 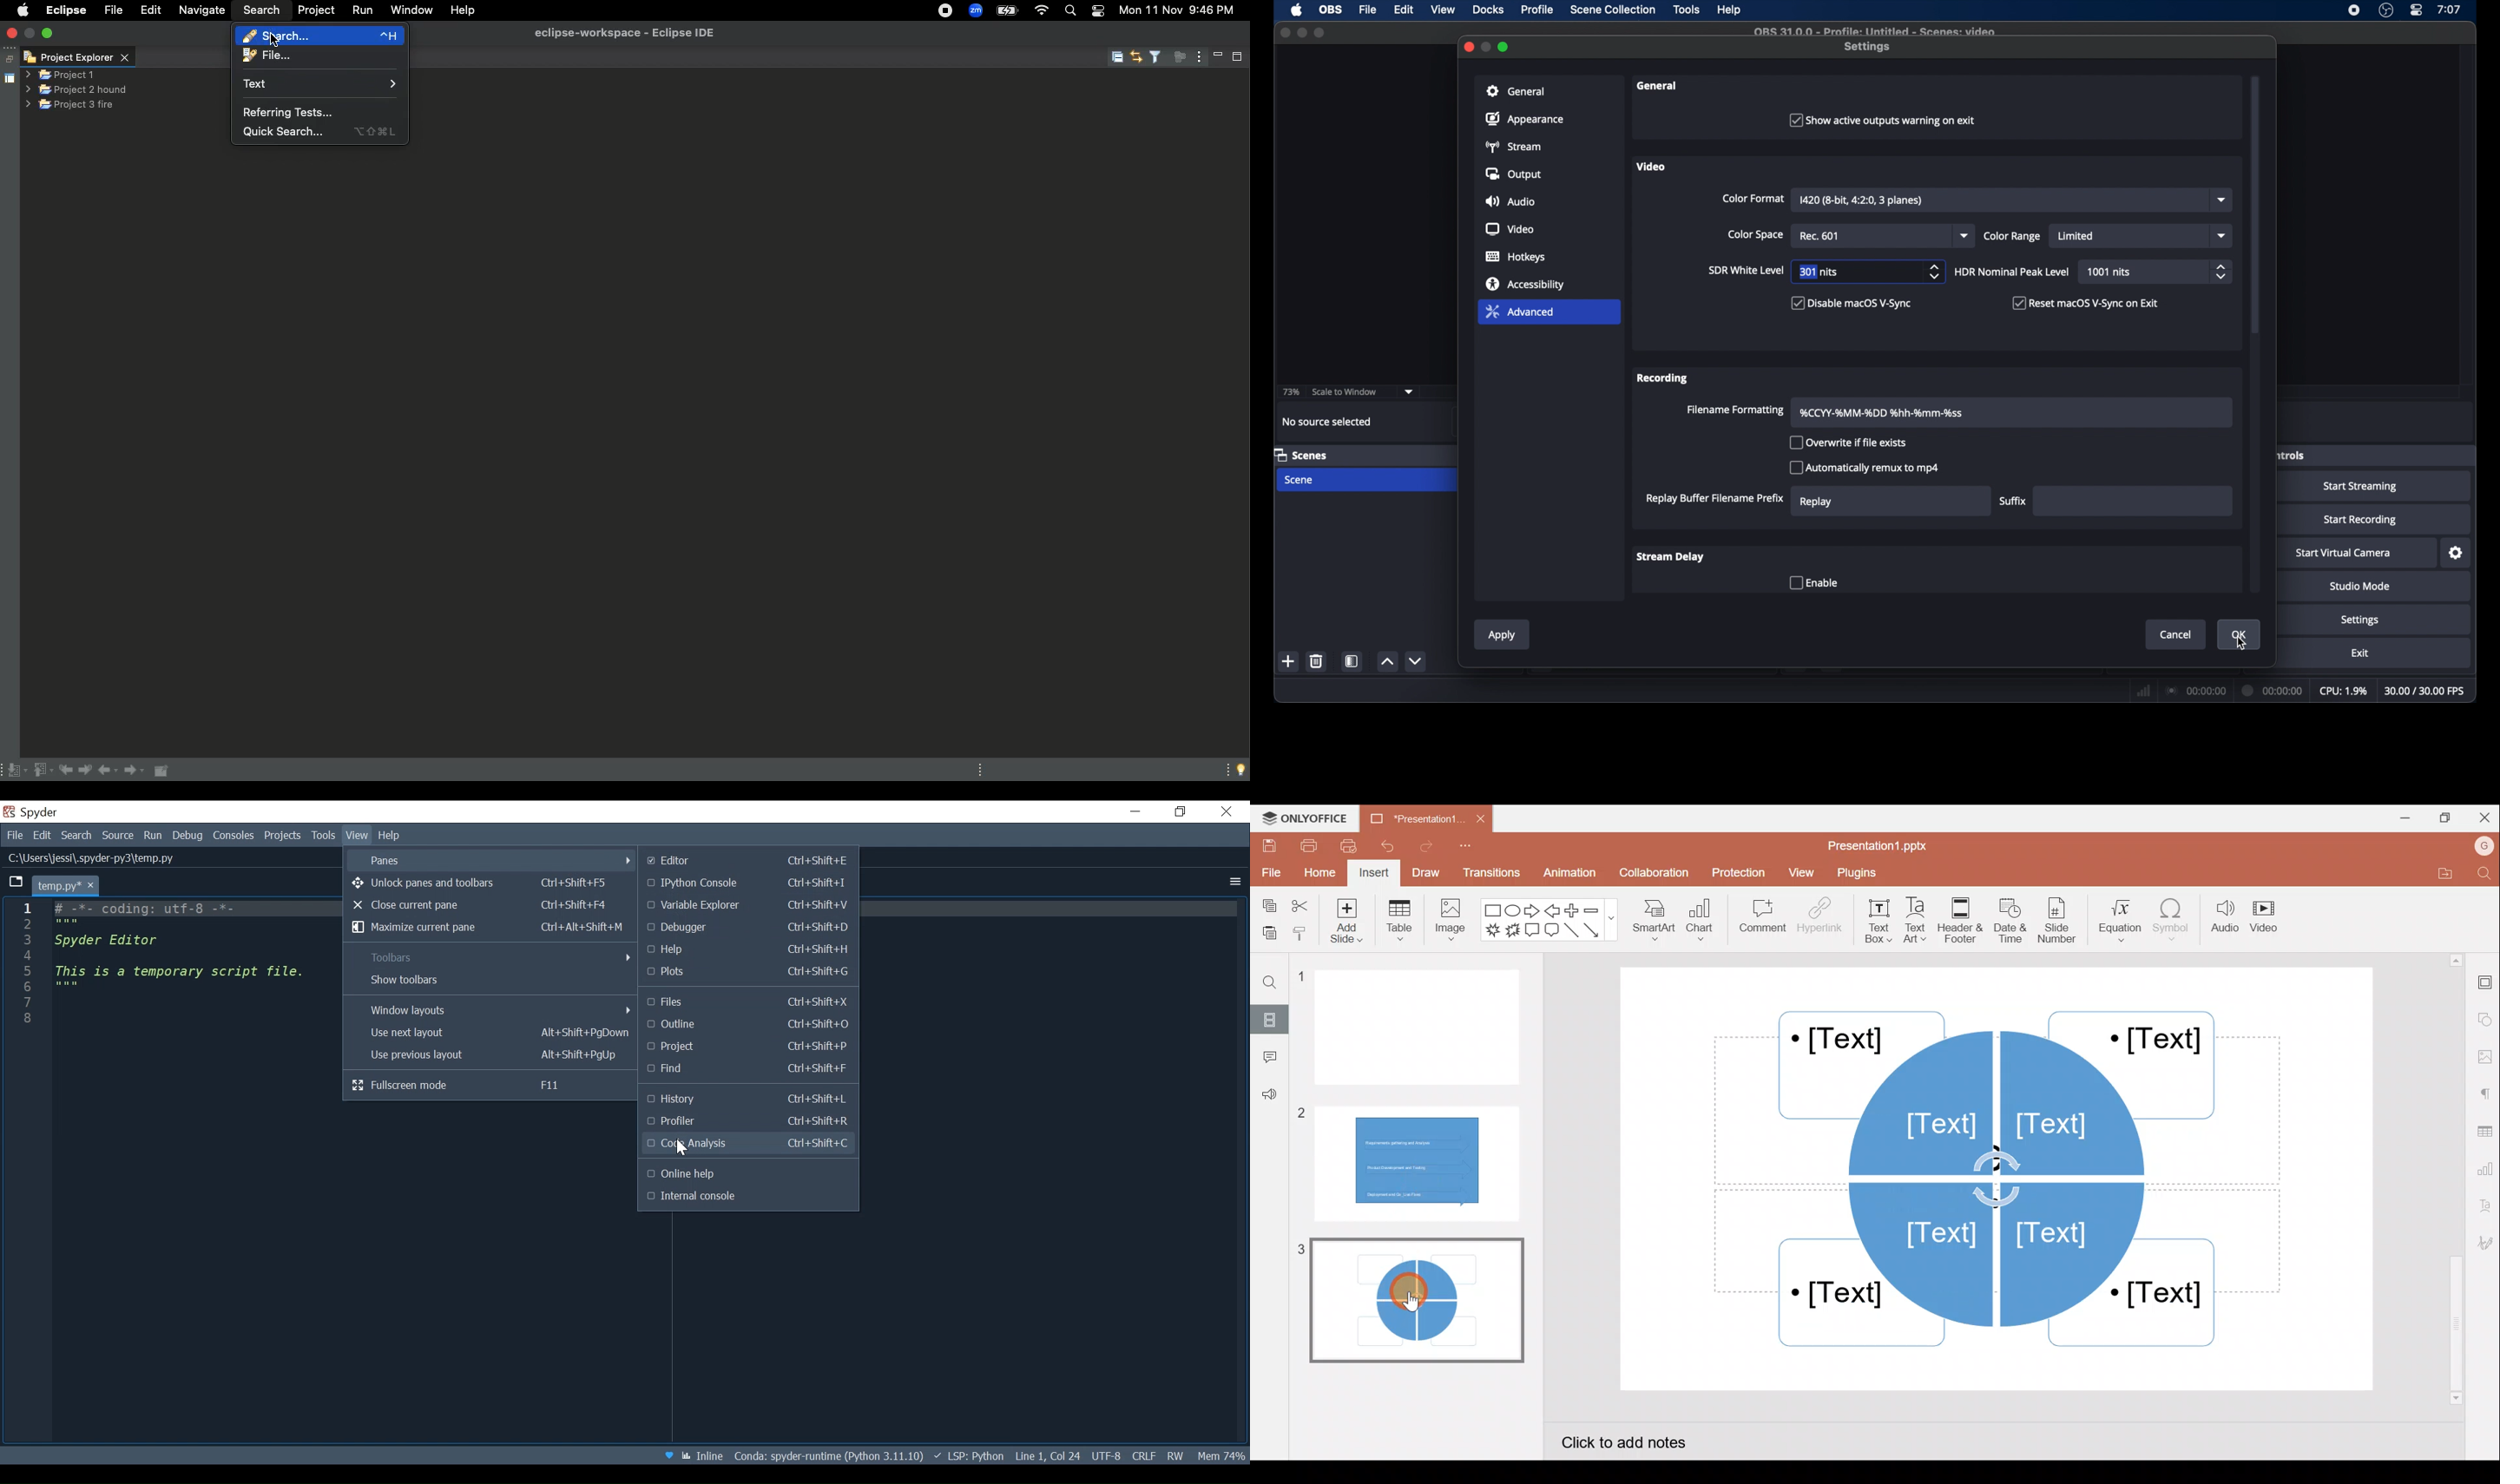 What do you see at coordinates (1304, 846) in the screenshot?
I see `Print file` at bounding box center [1304, 846].